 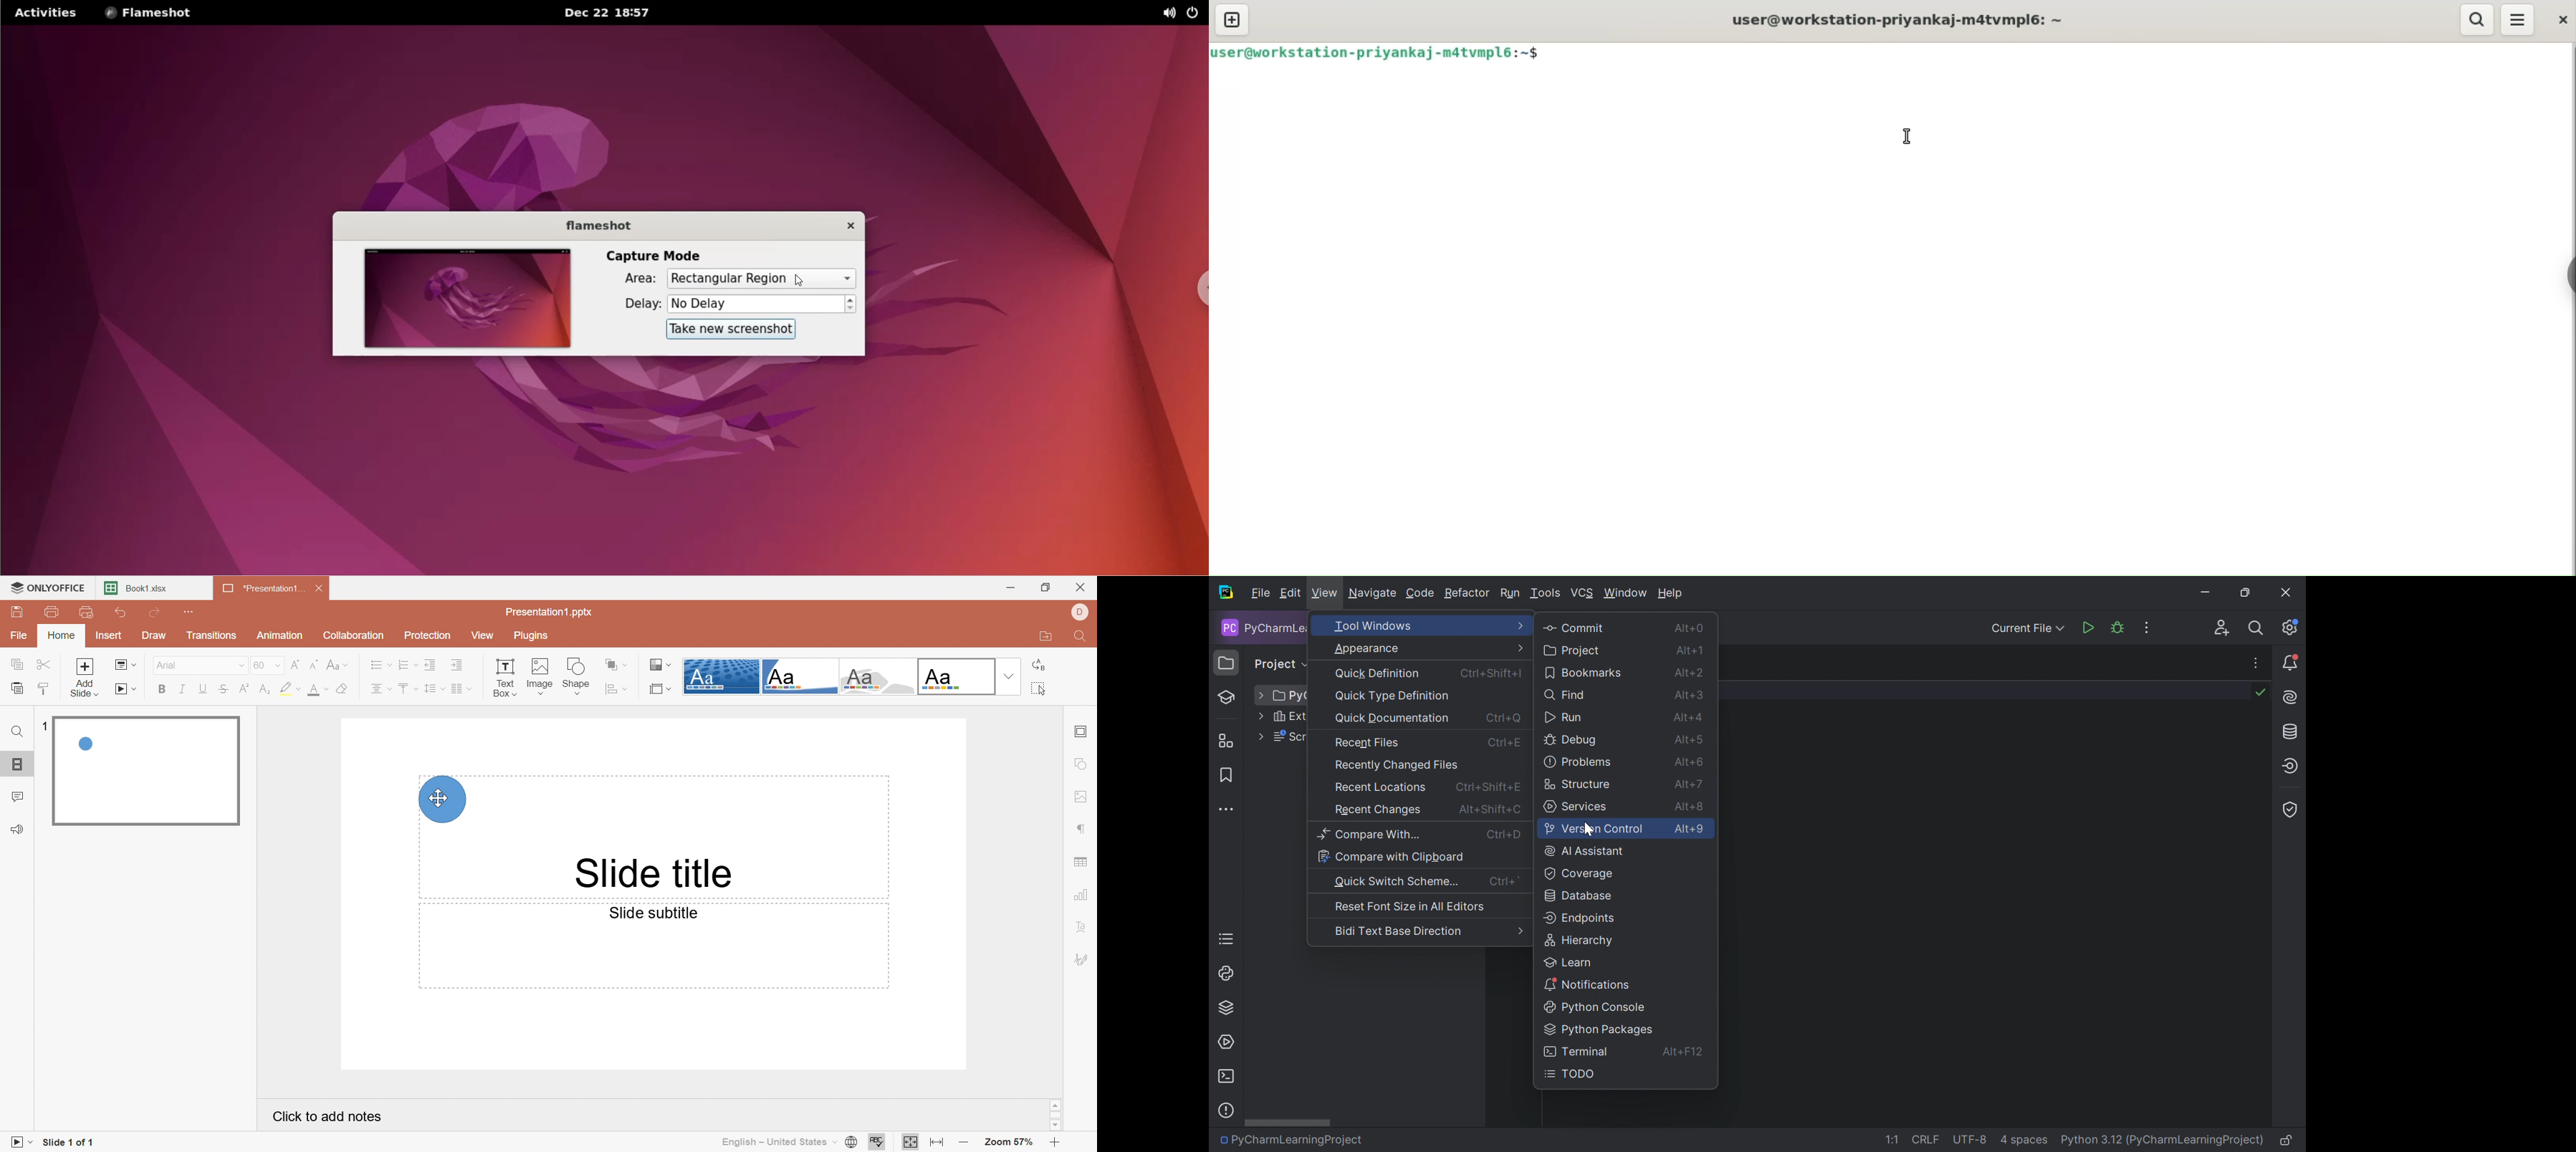 I want to click on Recently Changed Files, so click(x=1397, y=765).